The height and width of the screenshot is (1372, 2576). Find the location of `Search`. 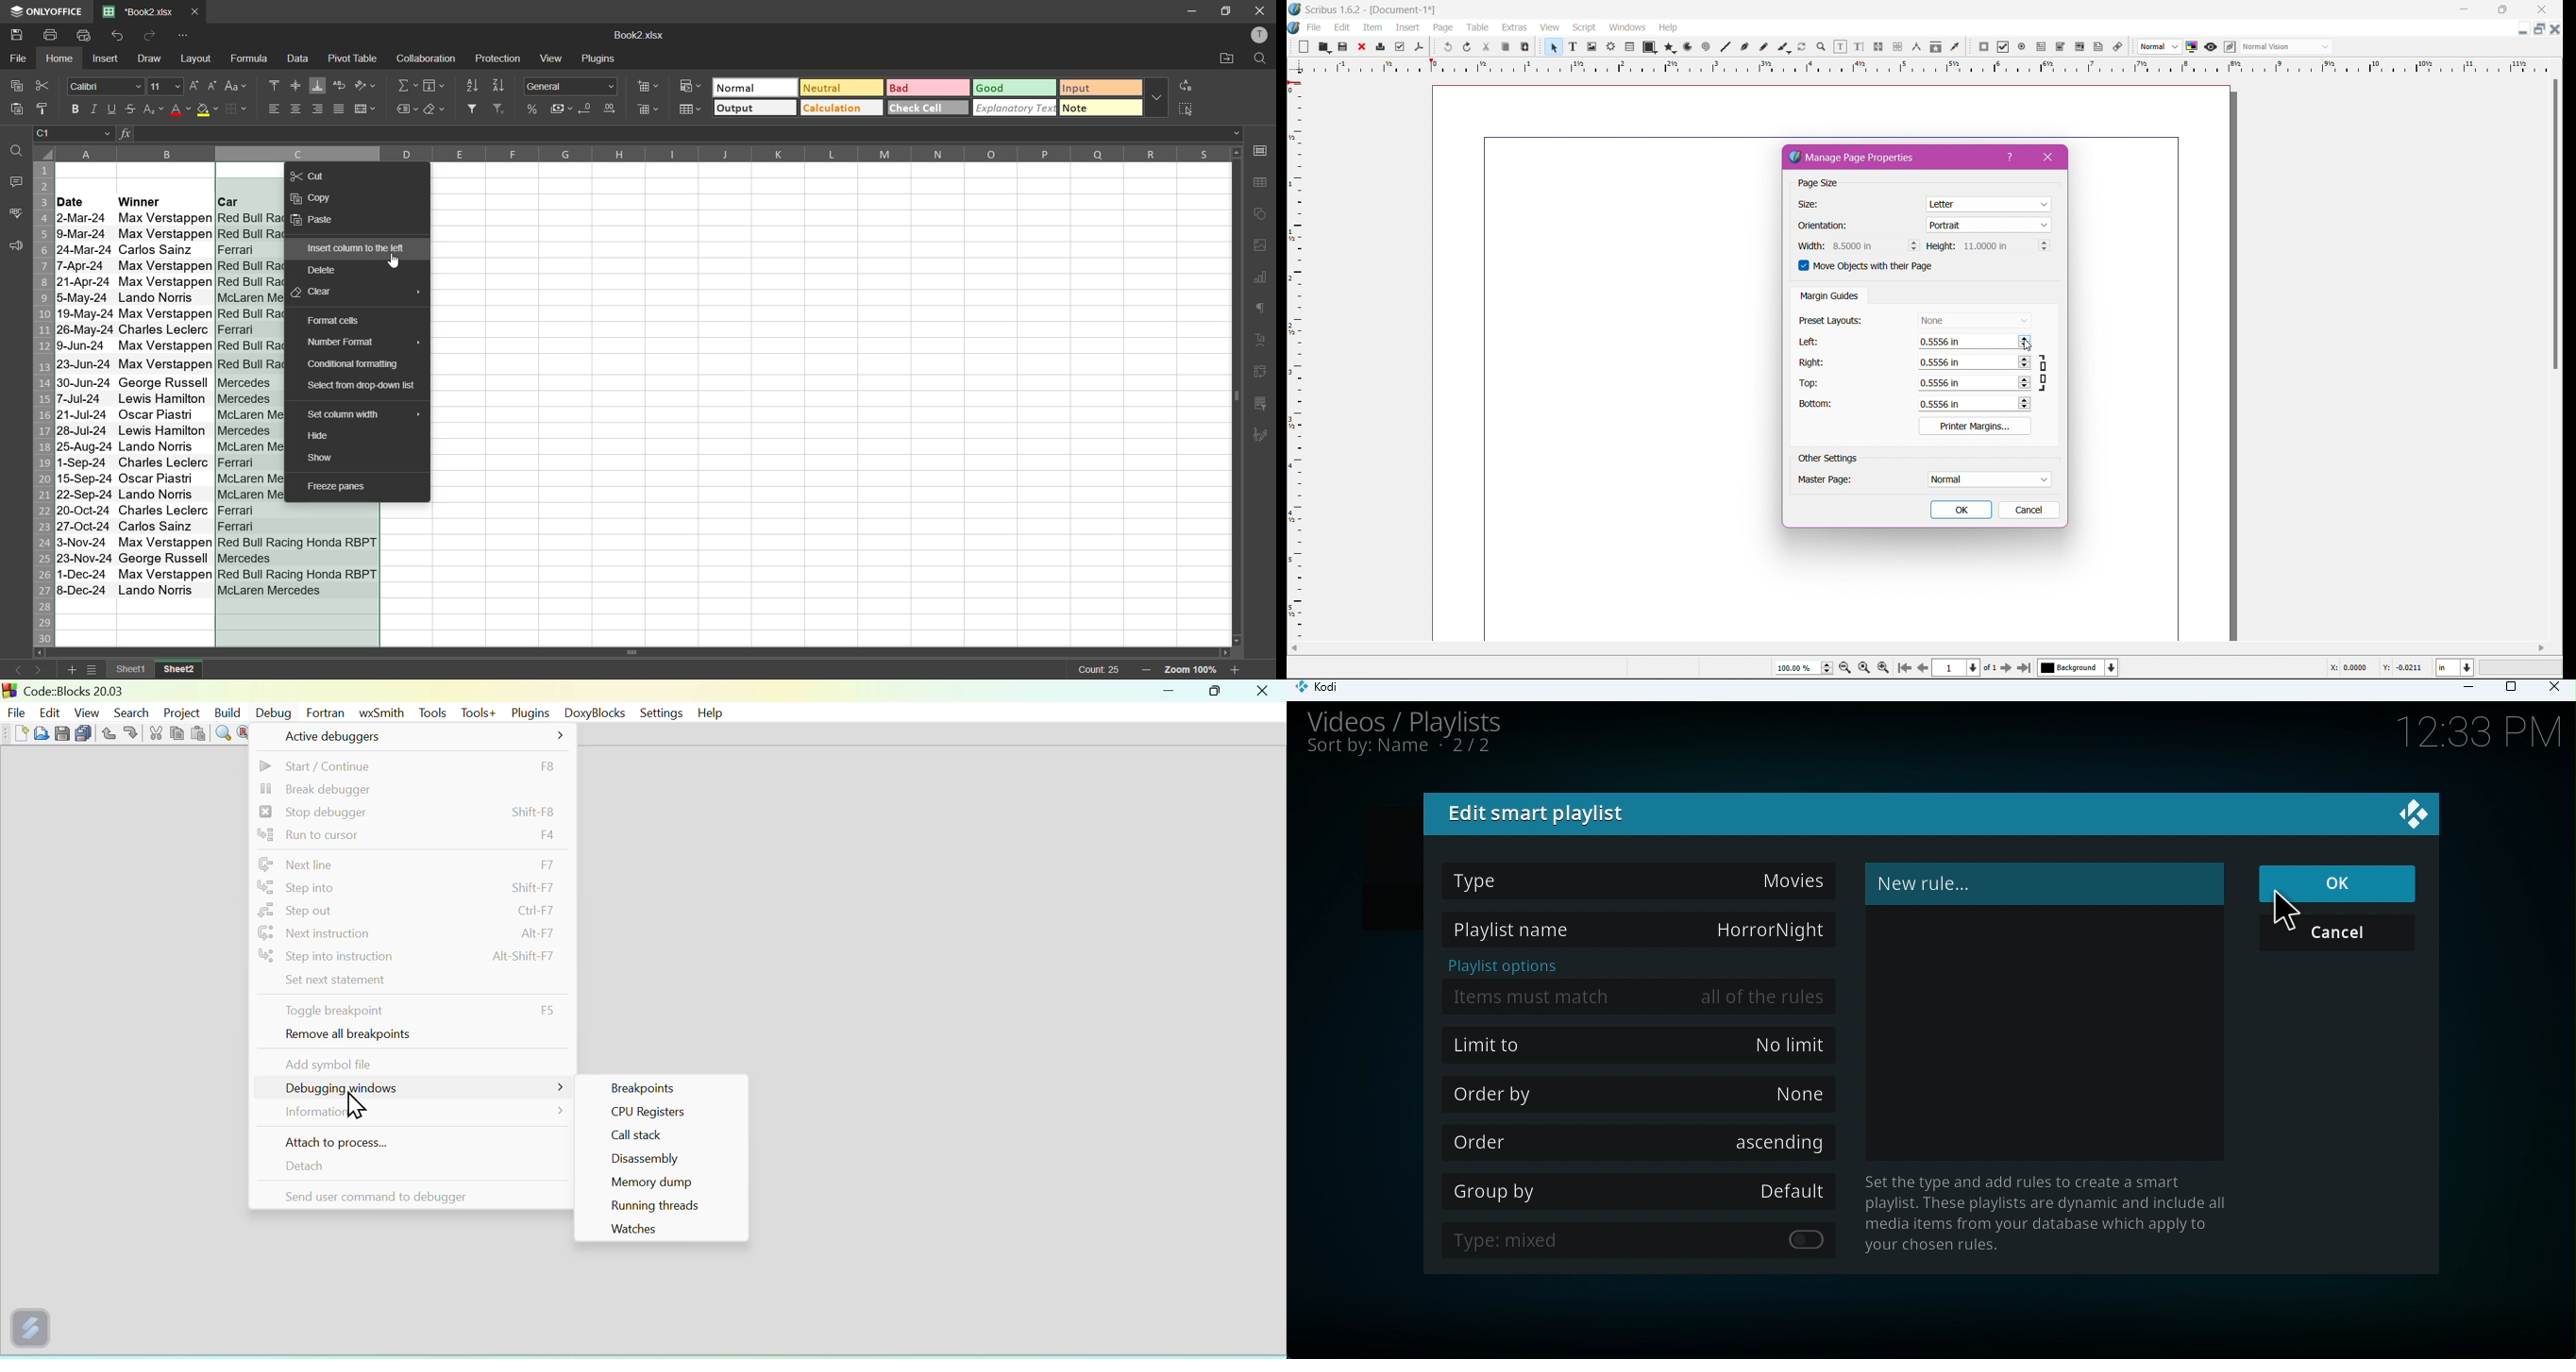

Search is located at coordinates (129, 712).